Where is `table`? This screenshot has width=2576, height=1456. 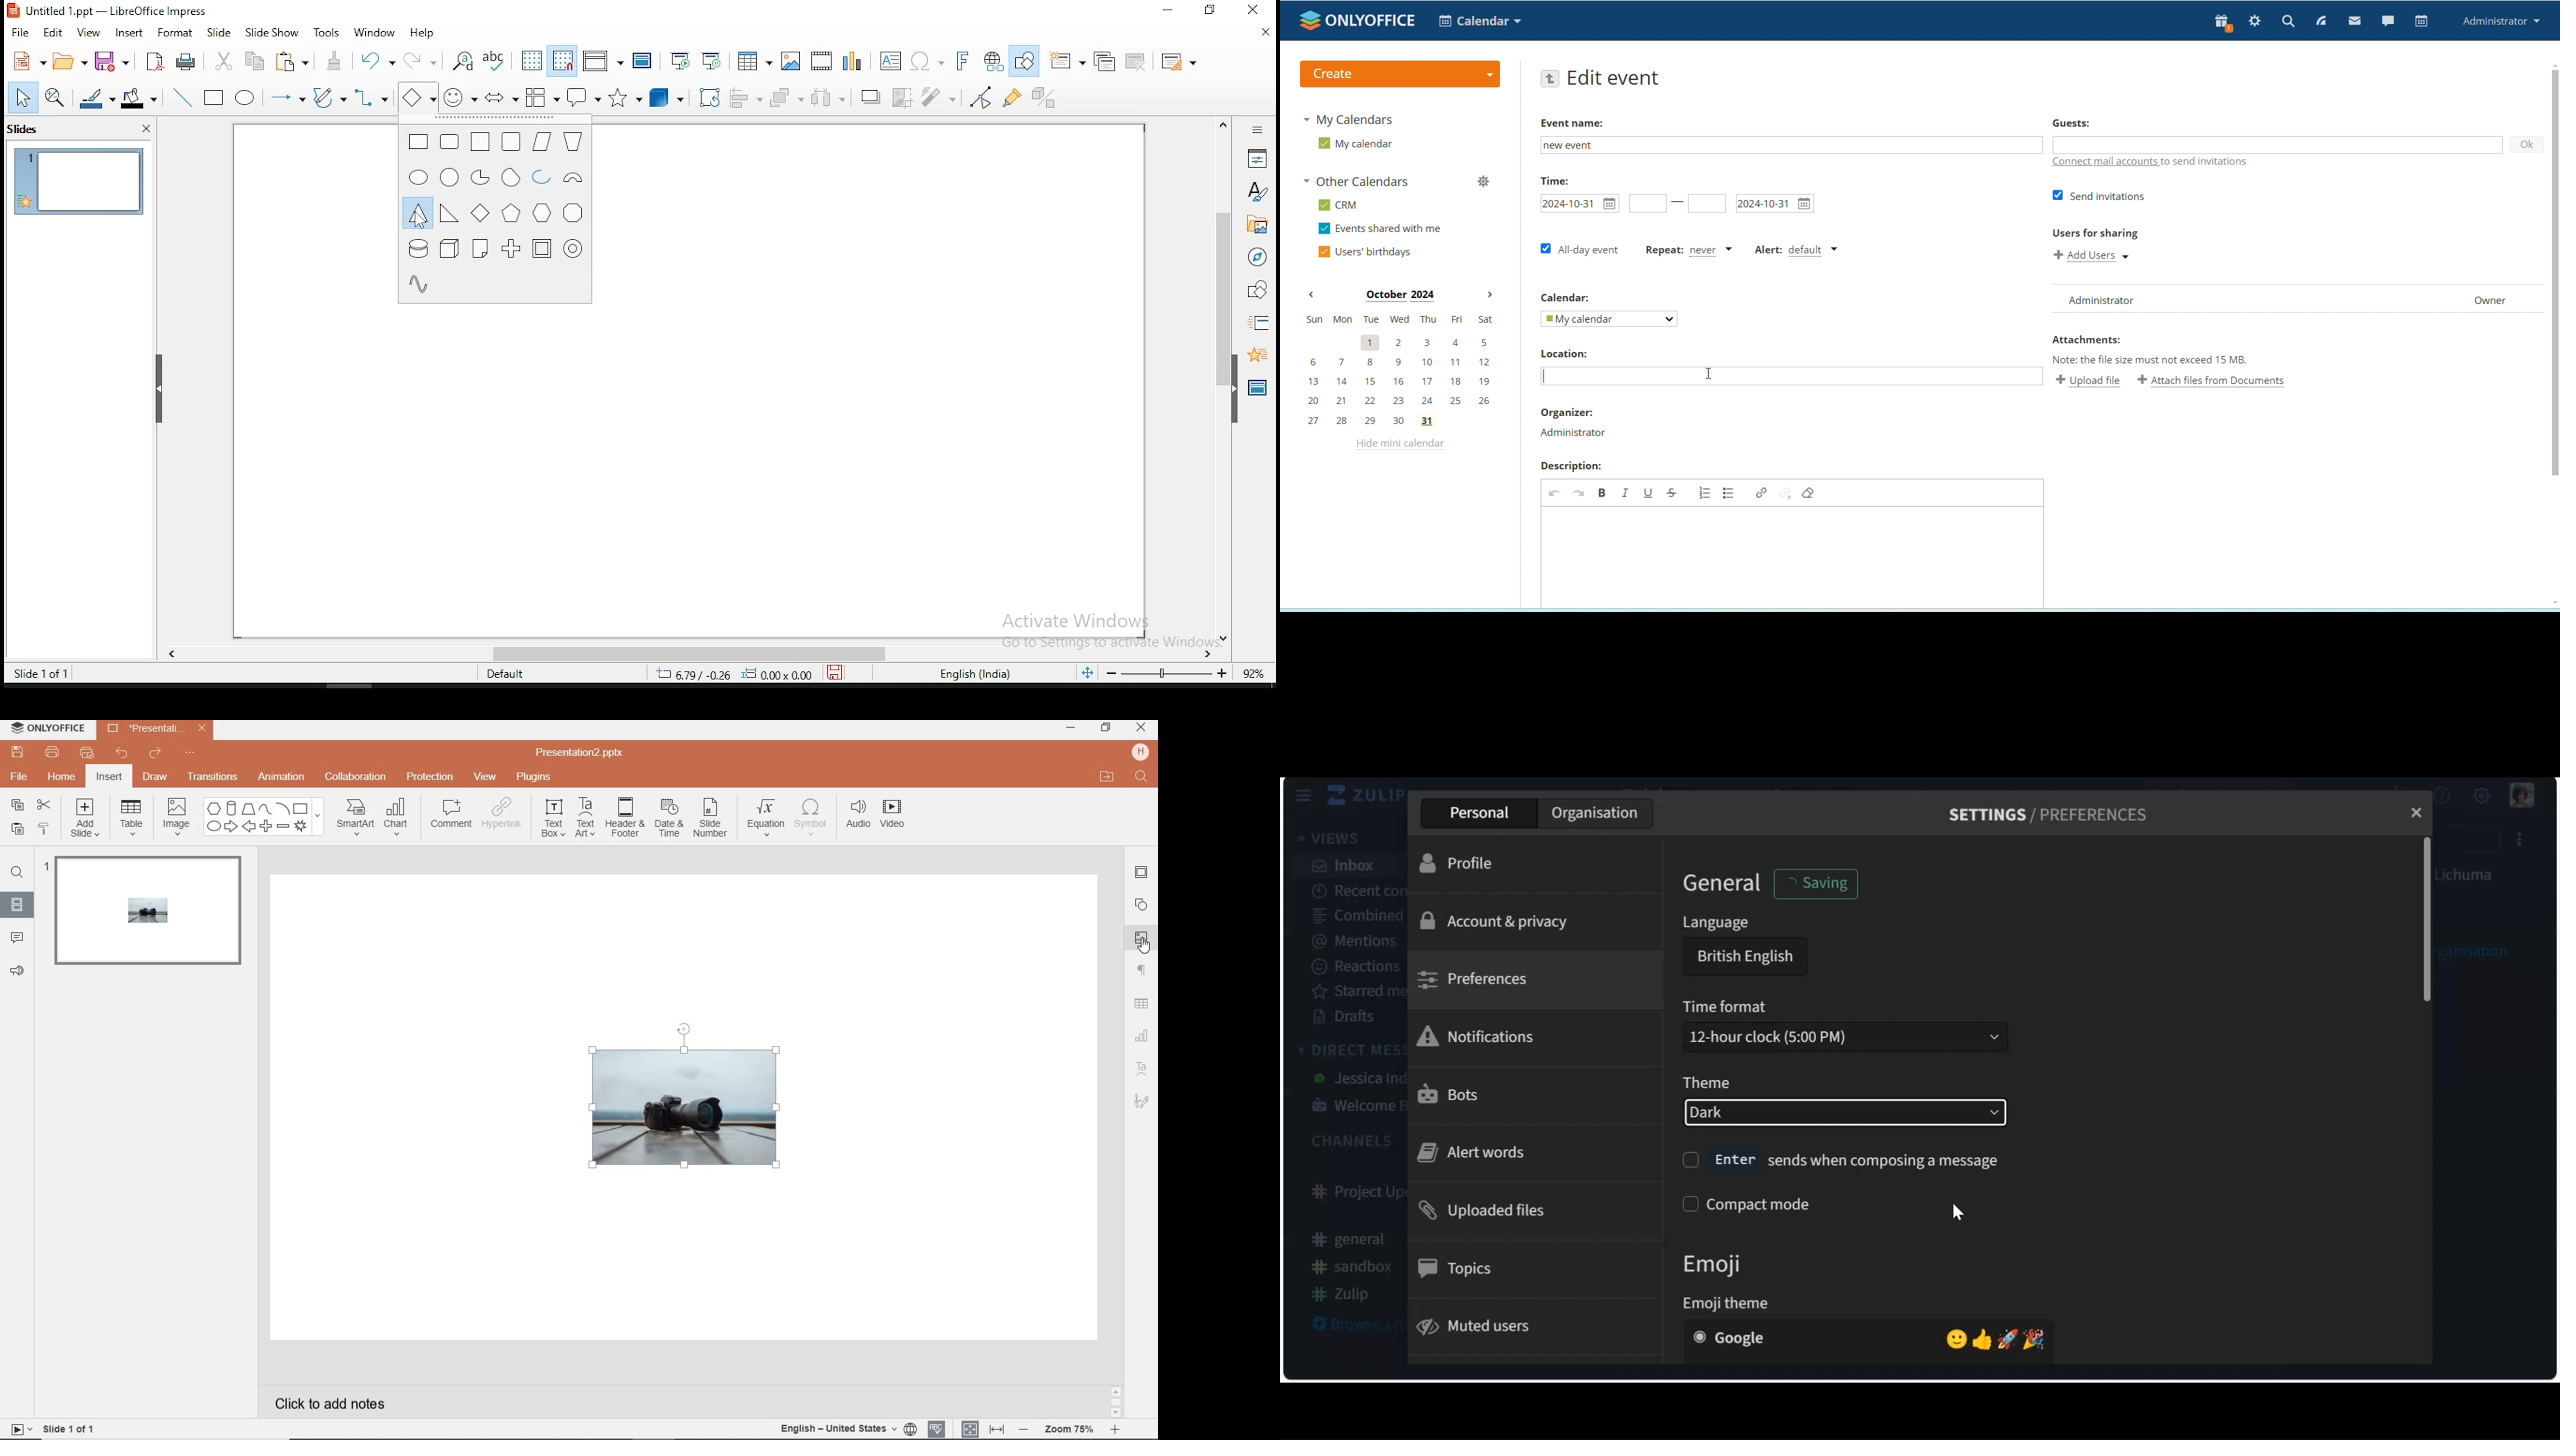
table is located at coordinates (134, 817).